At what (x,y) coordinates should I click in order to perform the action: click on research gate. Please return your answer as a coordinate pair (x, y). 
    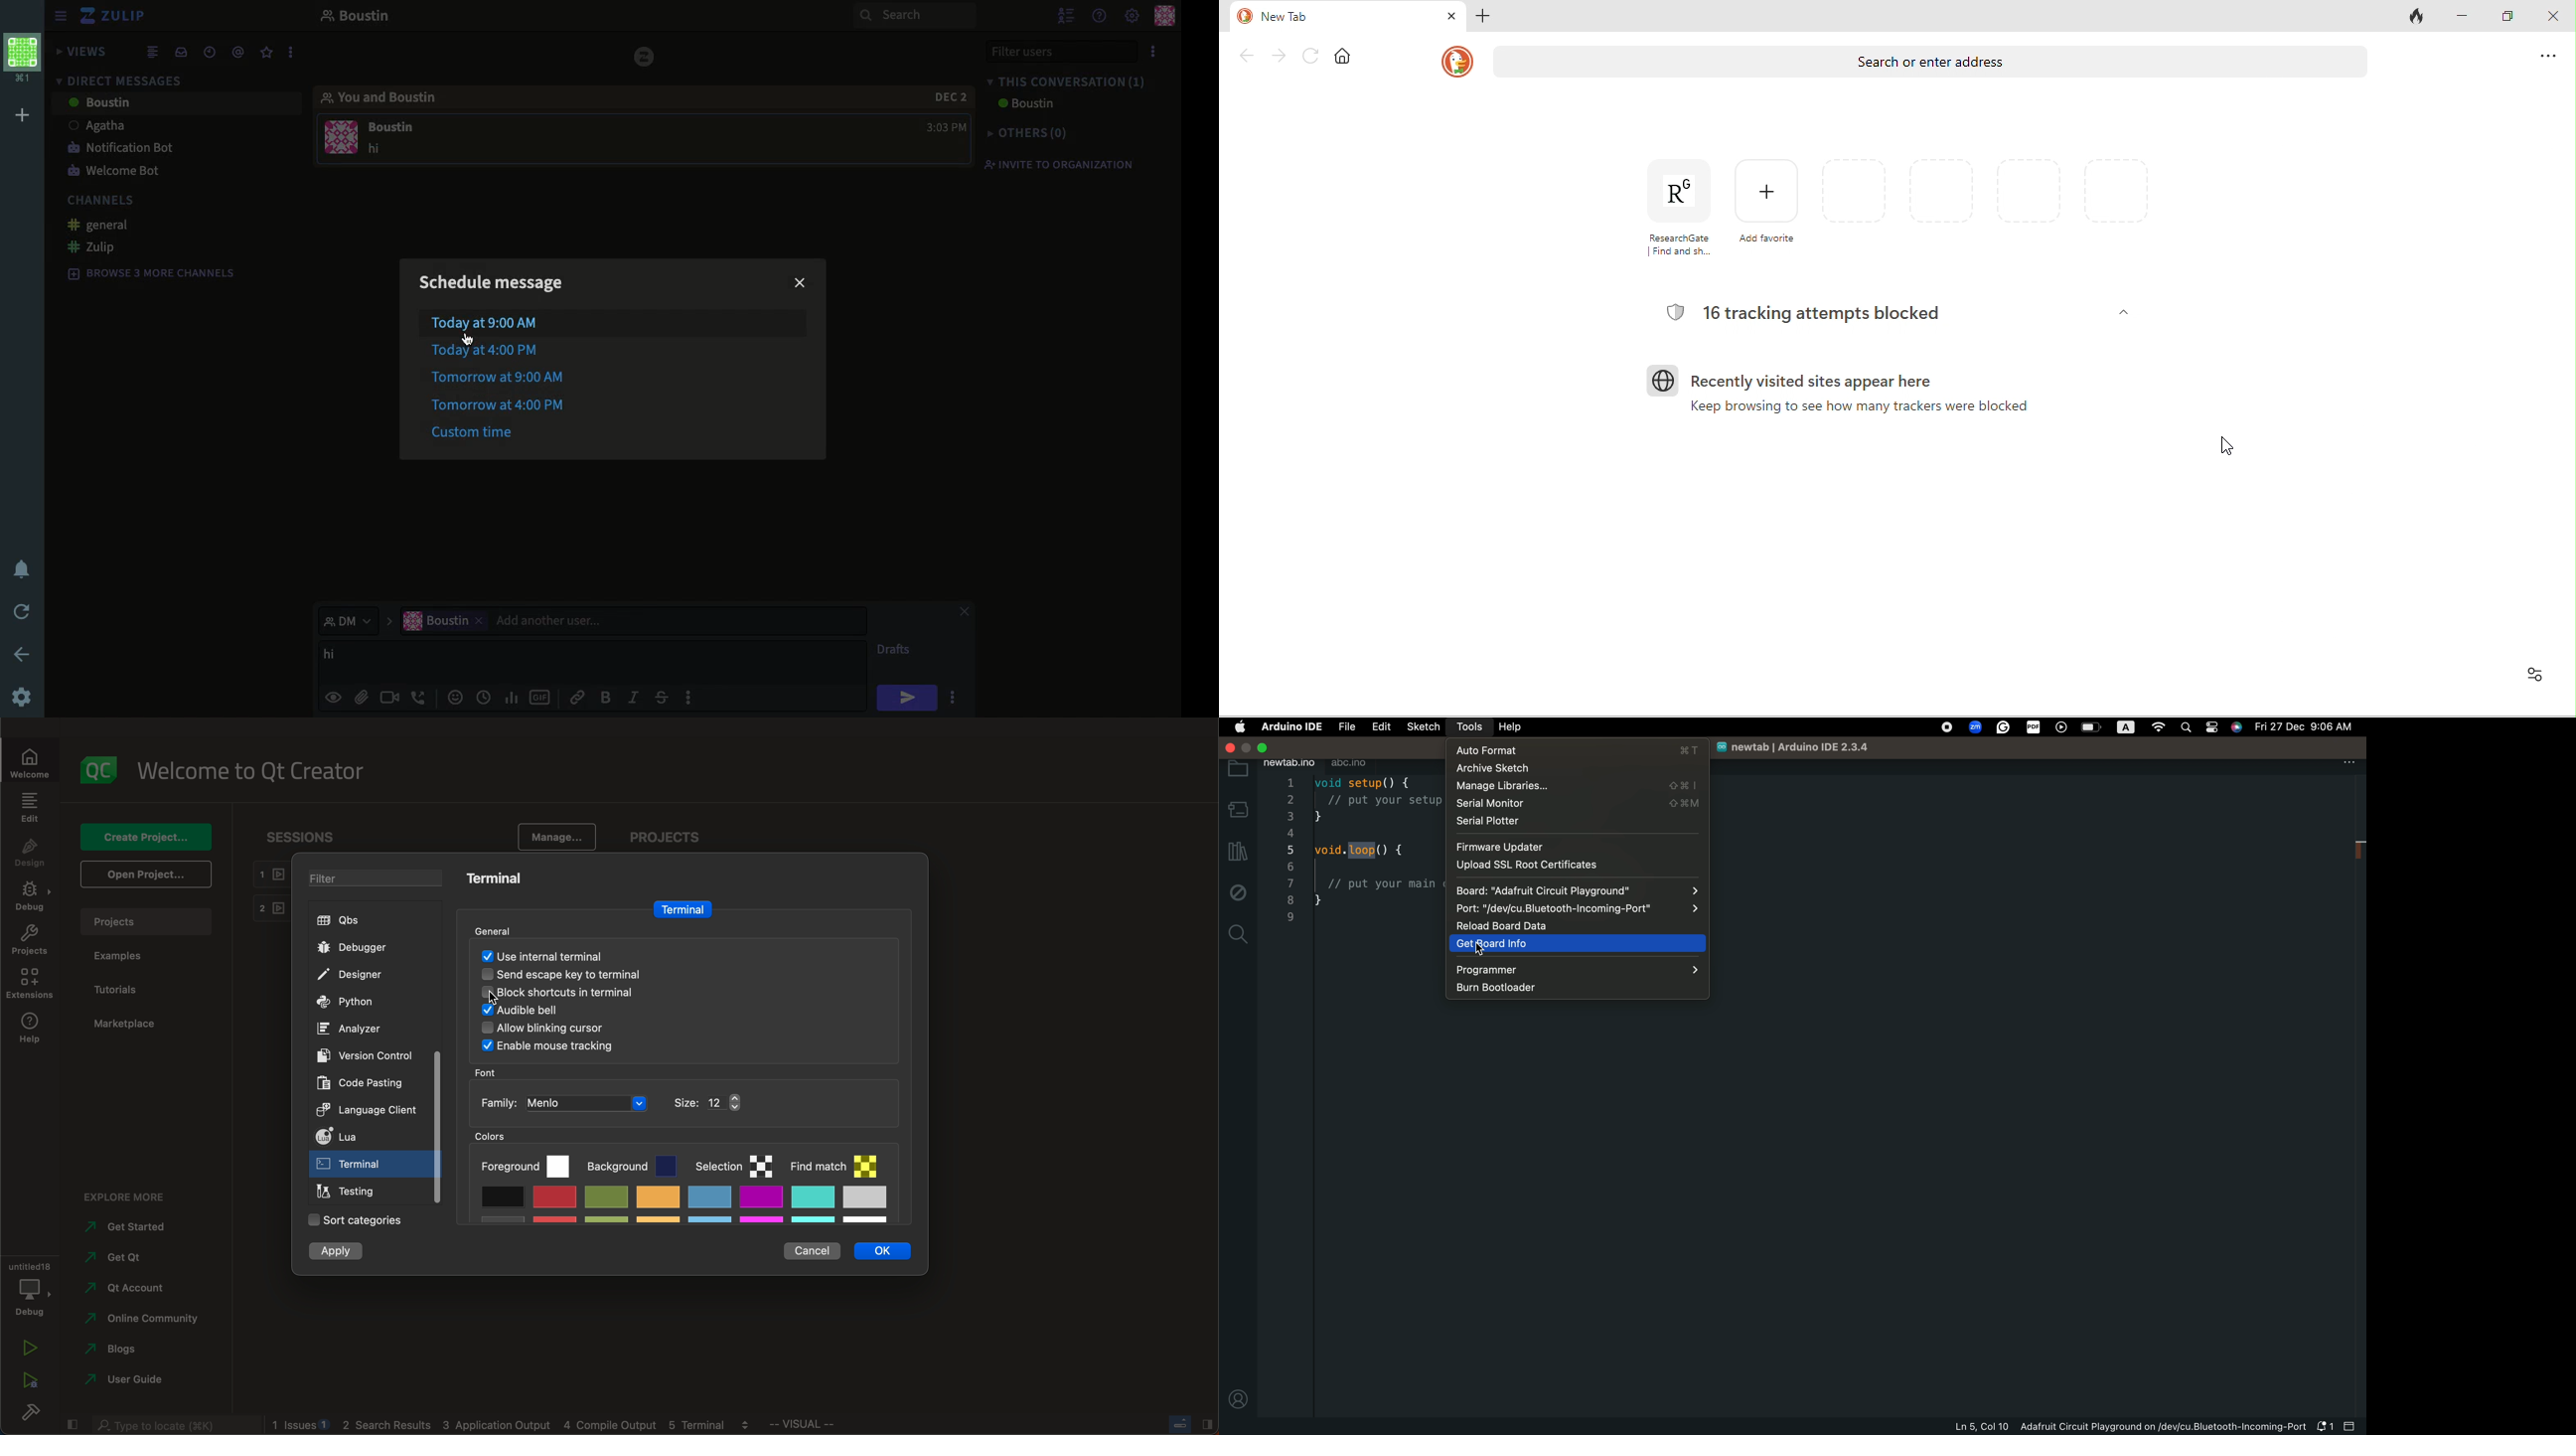
    Looking at the image, I should click on (1673, 208).